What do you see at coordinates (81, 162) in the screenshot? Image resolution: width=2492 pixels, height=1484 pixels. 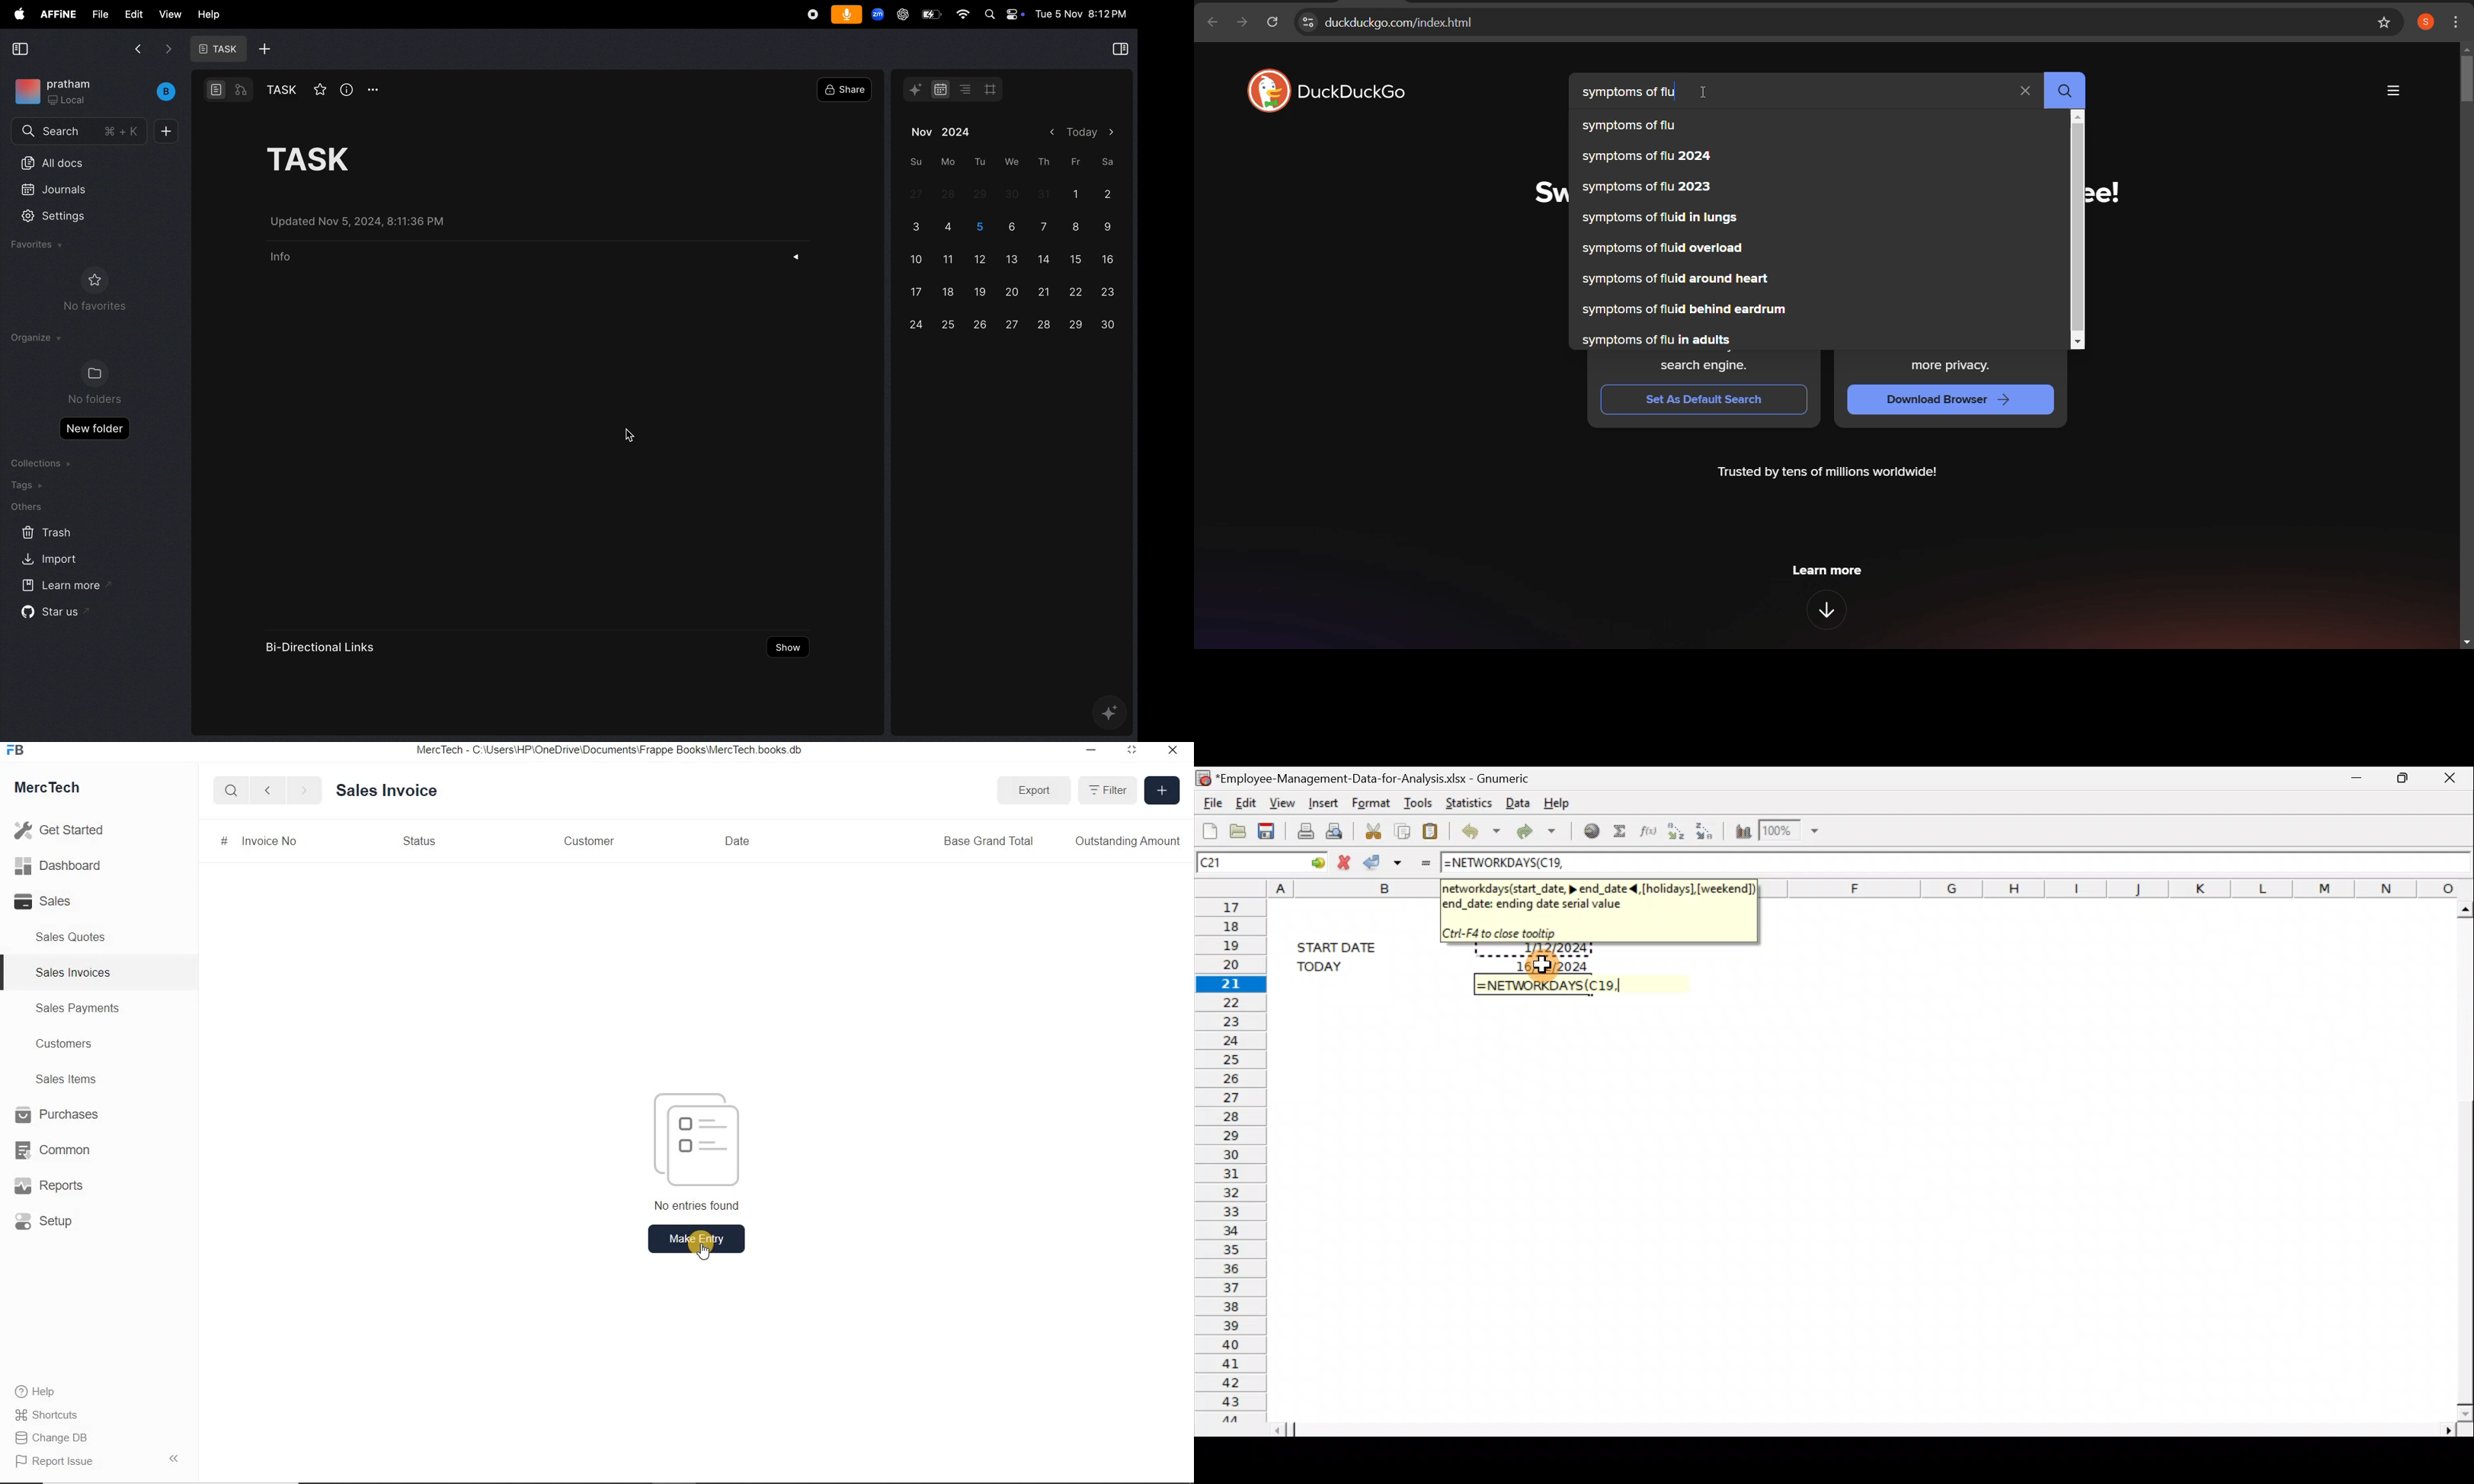 I see `all docs` at bounding box center [81, 162].